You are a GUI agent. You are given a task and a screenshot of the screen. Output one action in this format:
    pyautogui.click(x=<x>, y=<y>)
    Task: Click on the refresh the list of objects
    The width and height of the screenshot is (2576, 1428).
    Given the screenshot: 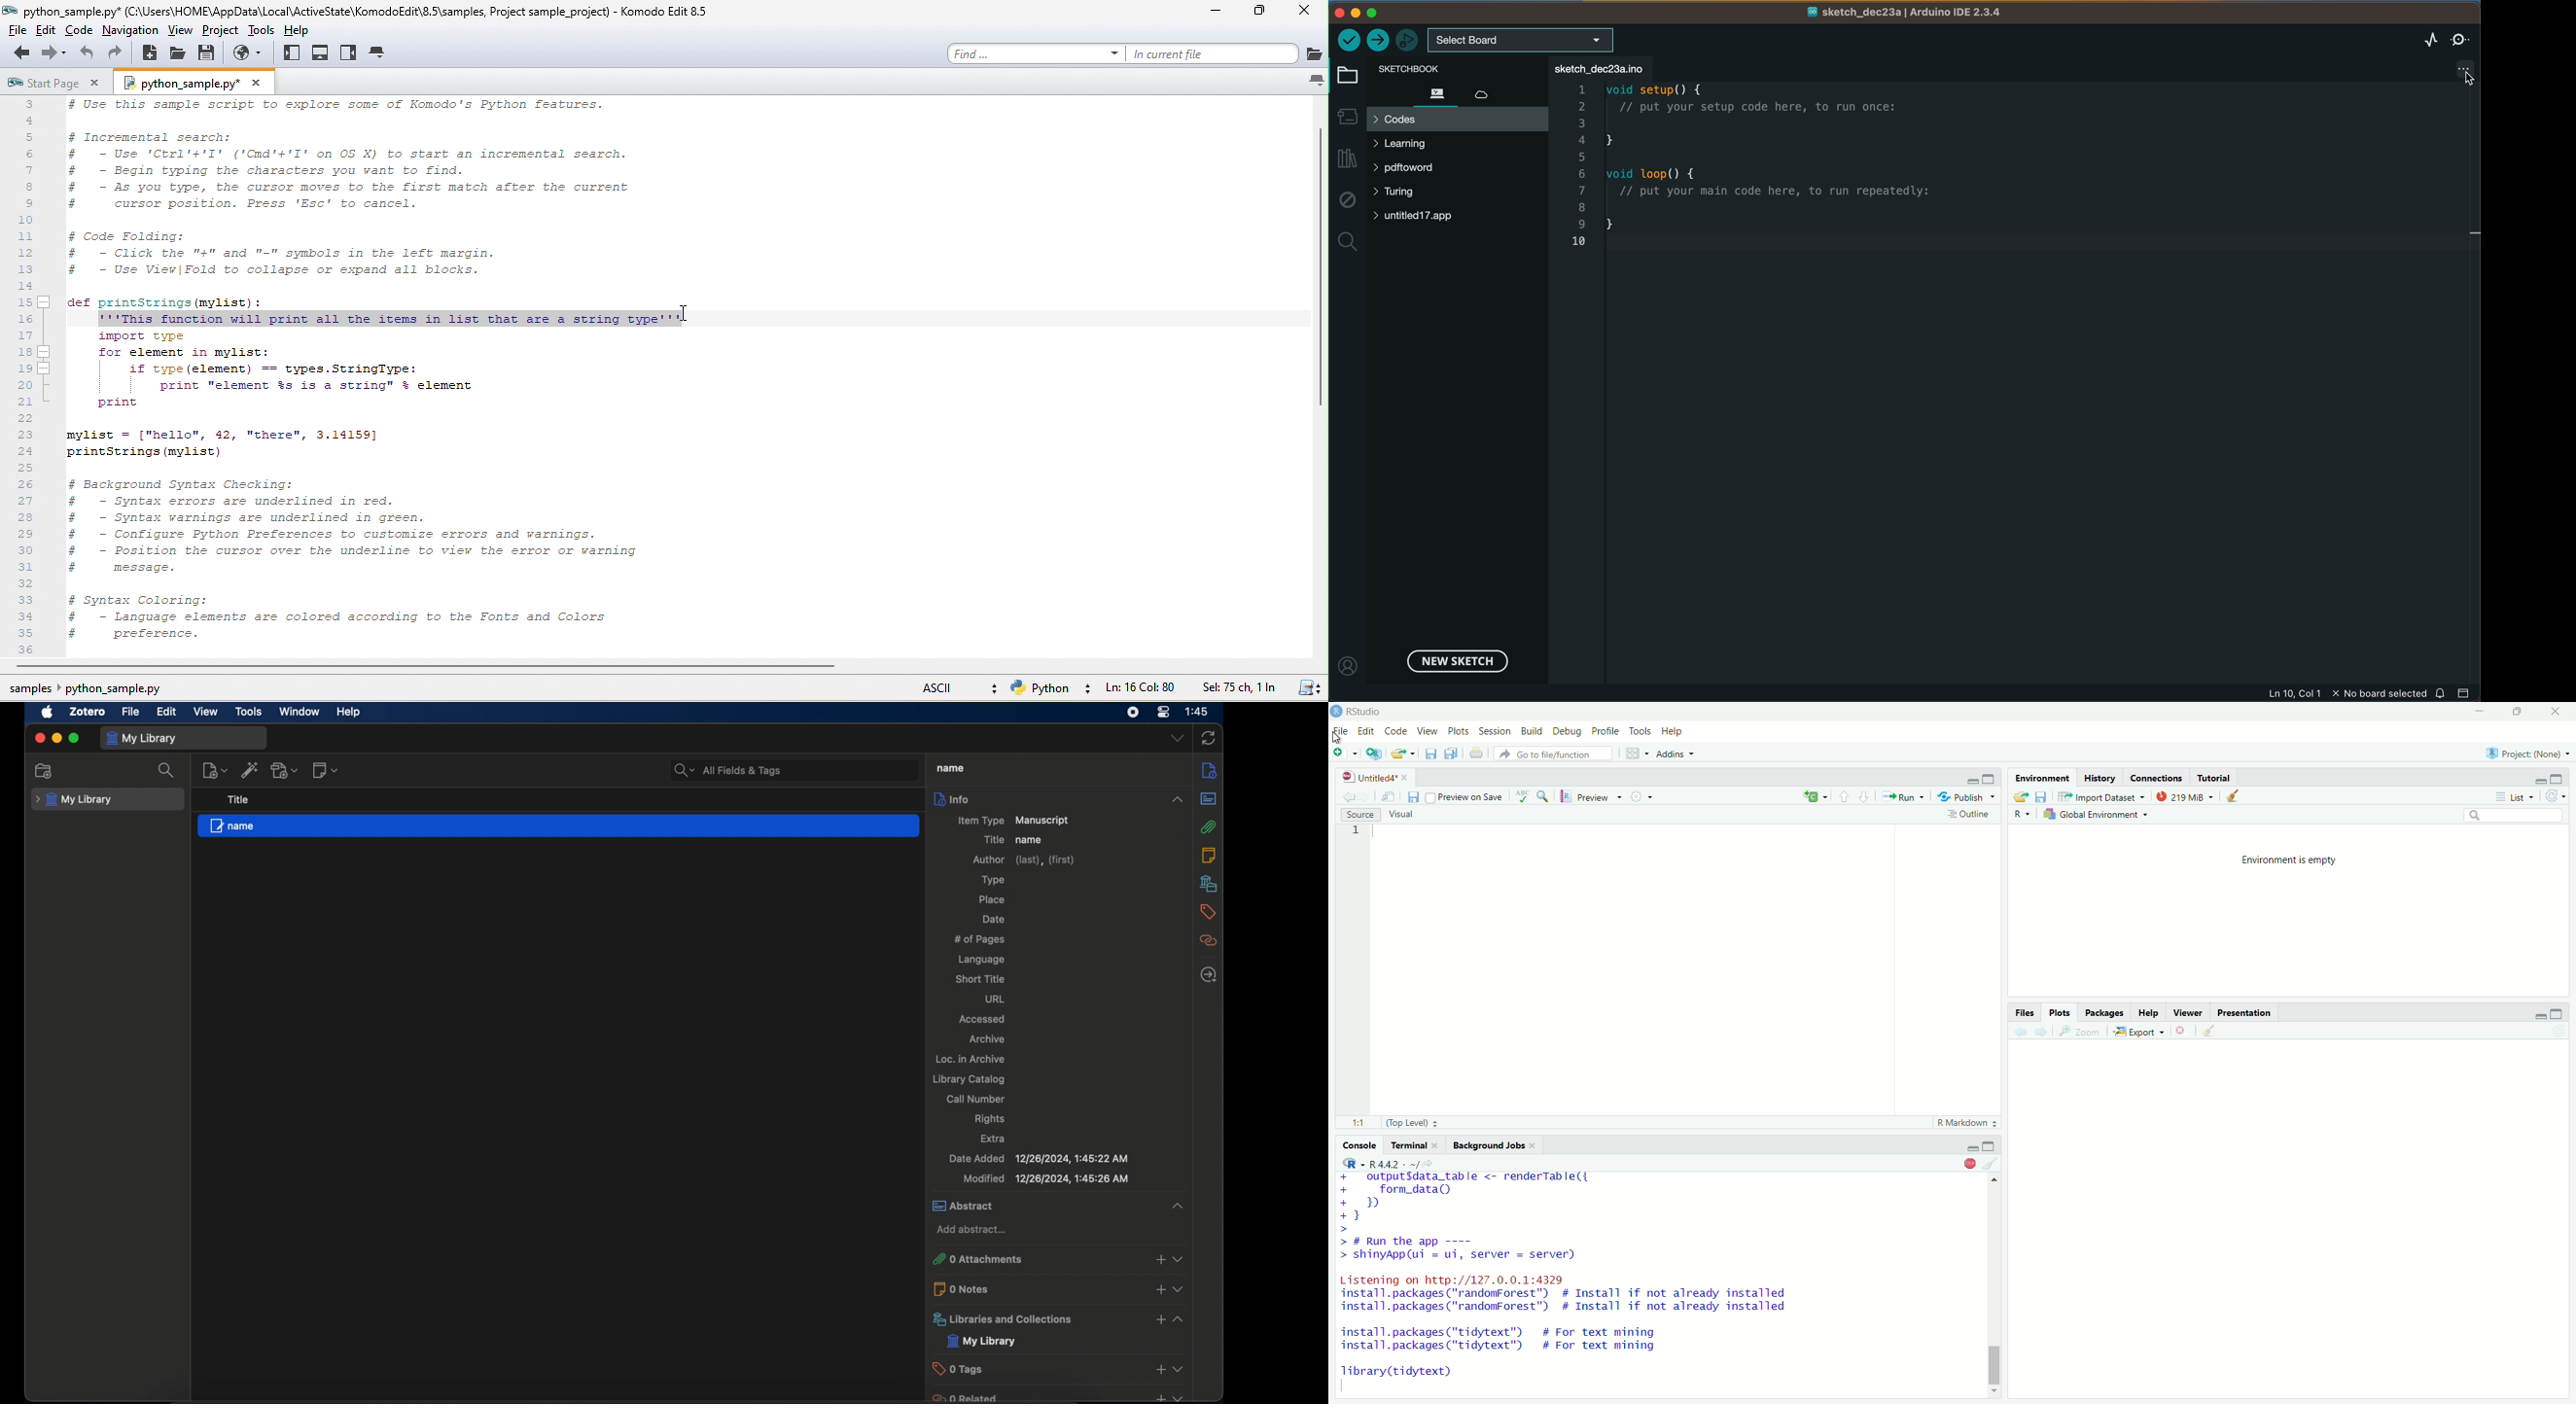 What is the action you would take?
    pyautogui.click(x=2555, y=795)
    